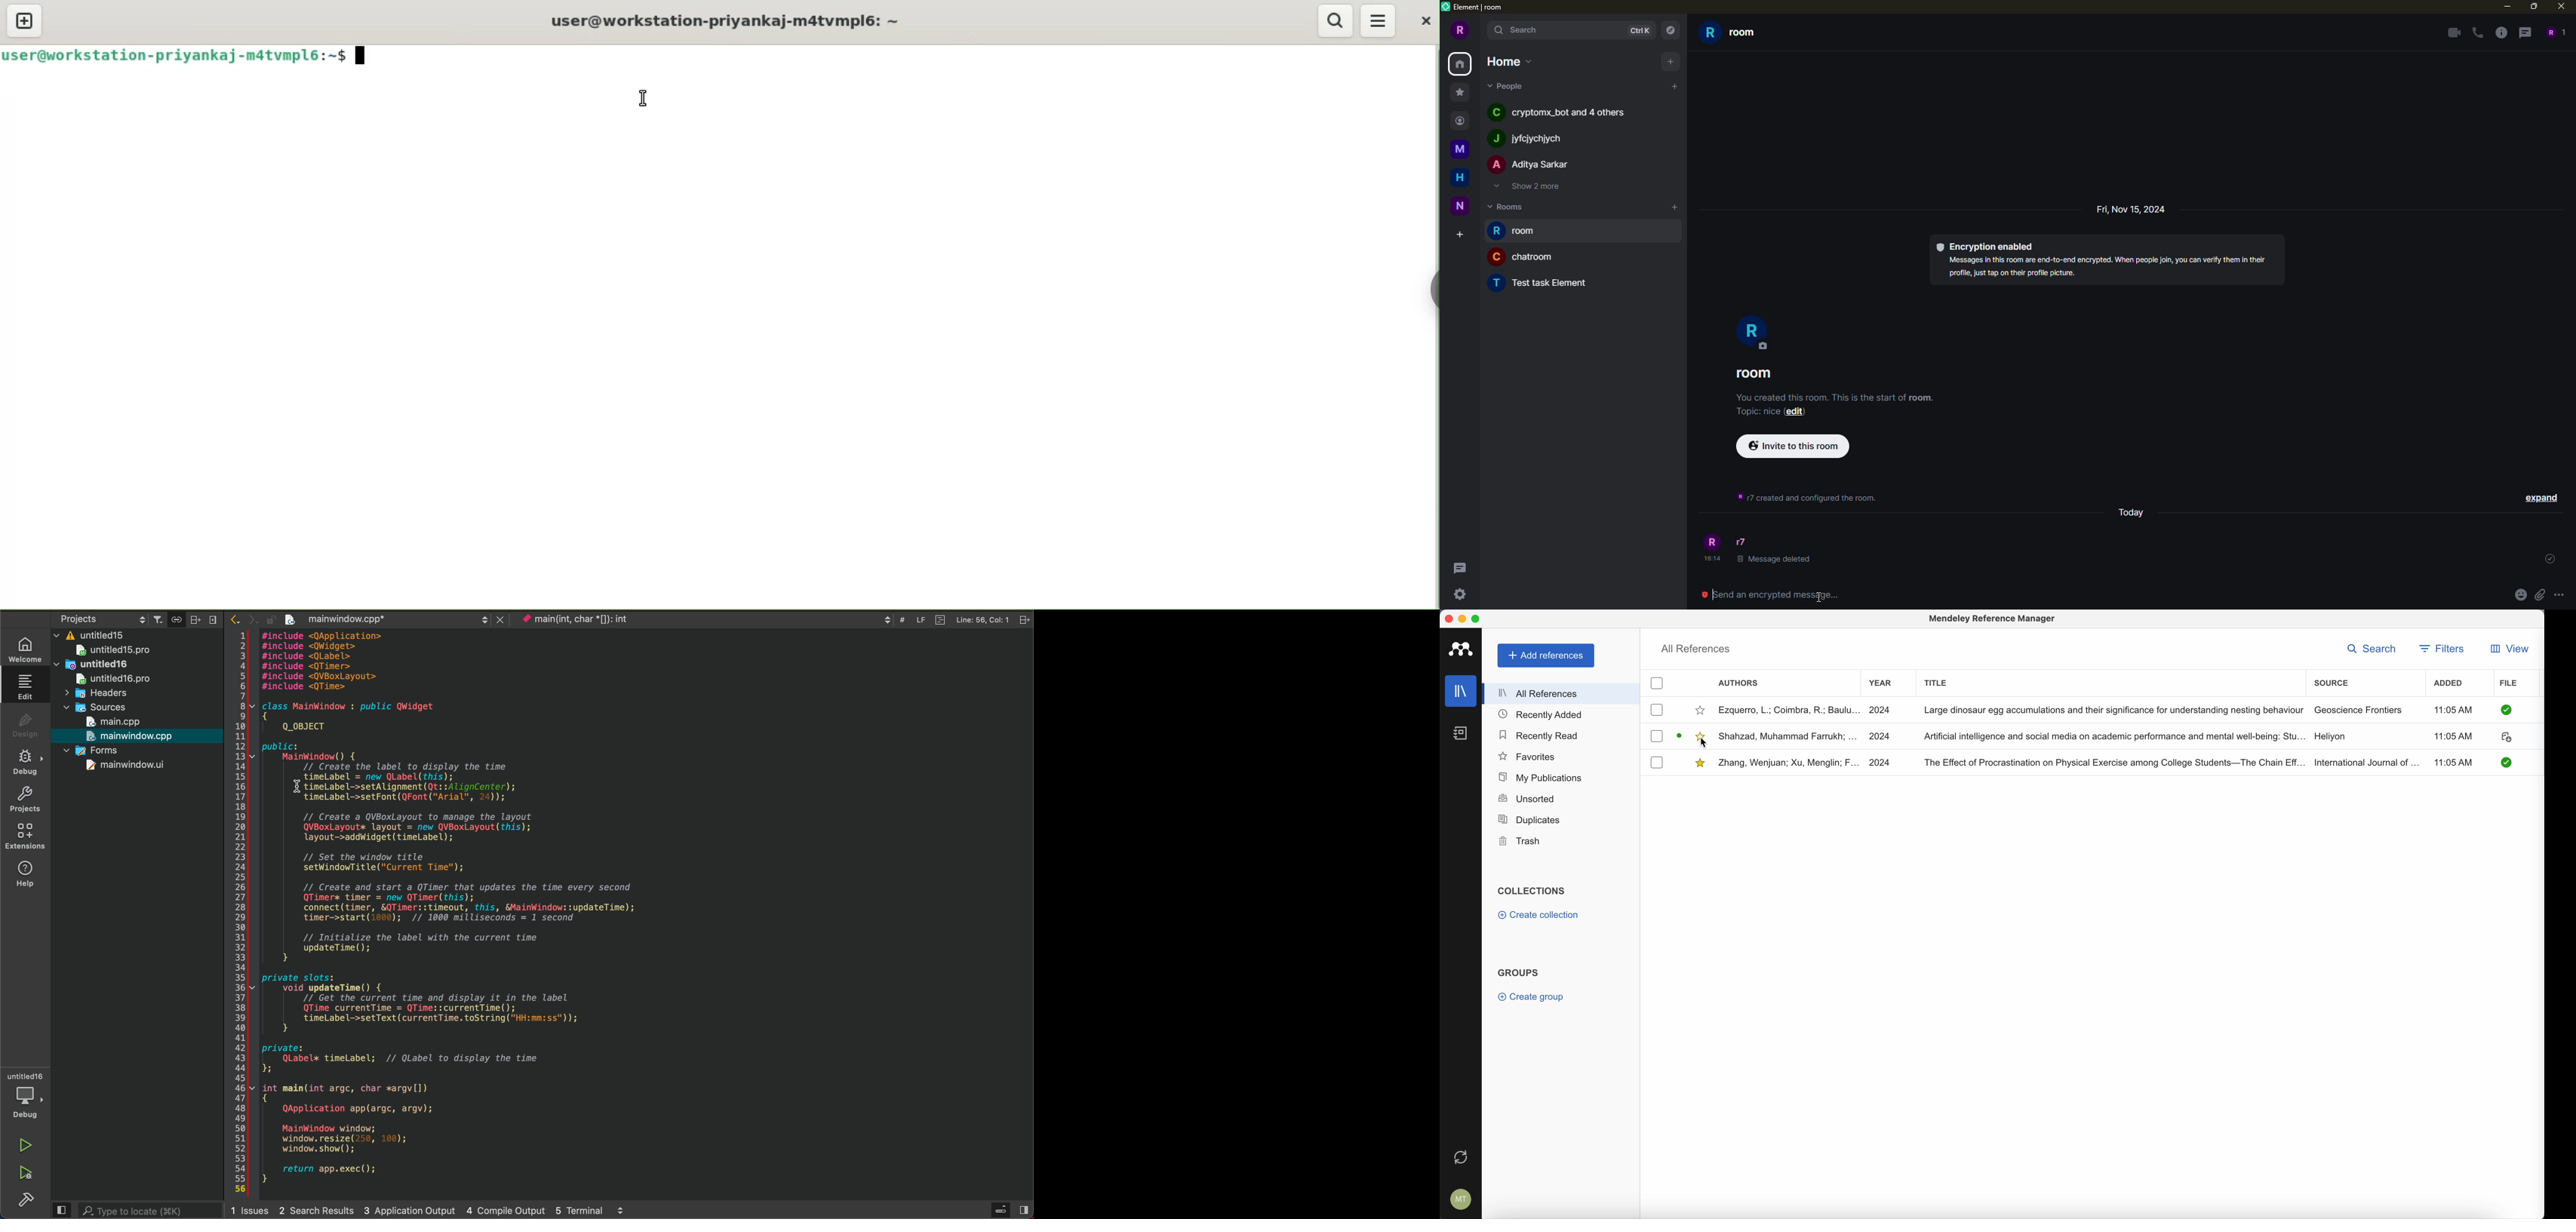 The width and height of the screenshot is (2576, 1232). What do you see at coordinates (1795, 411) in the screenshot?
I see `edit` at bounding box center [1795, 411].